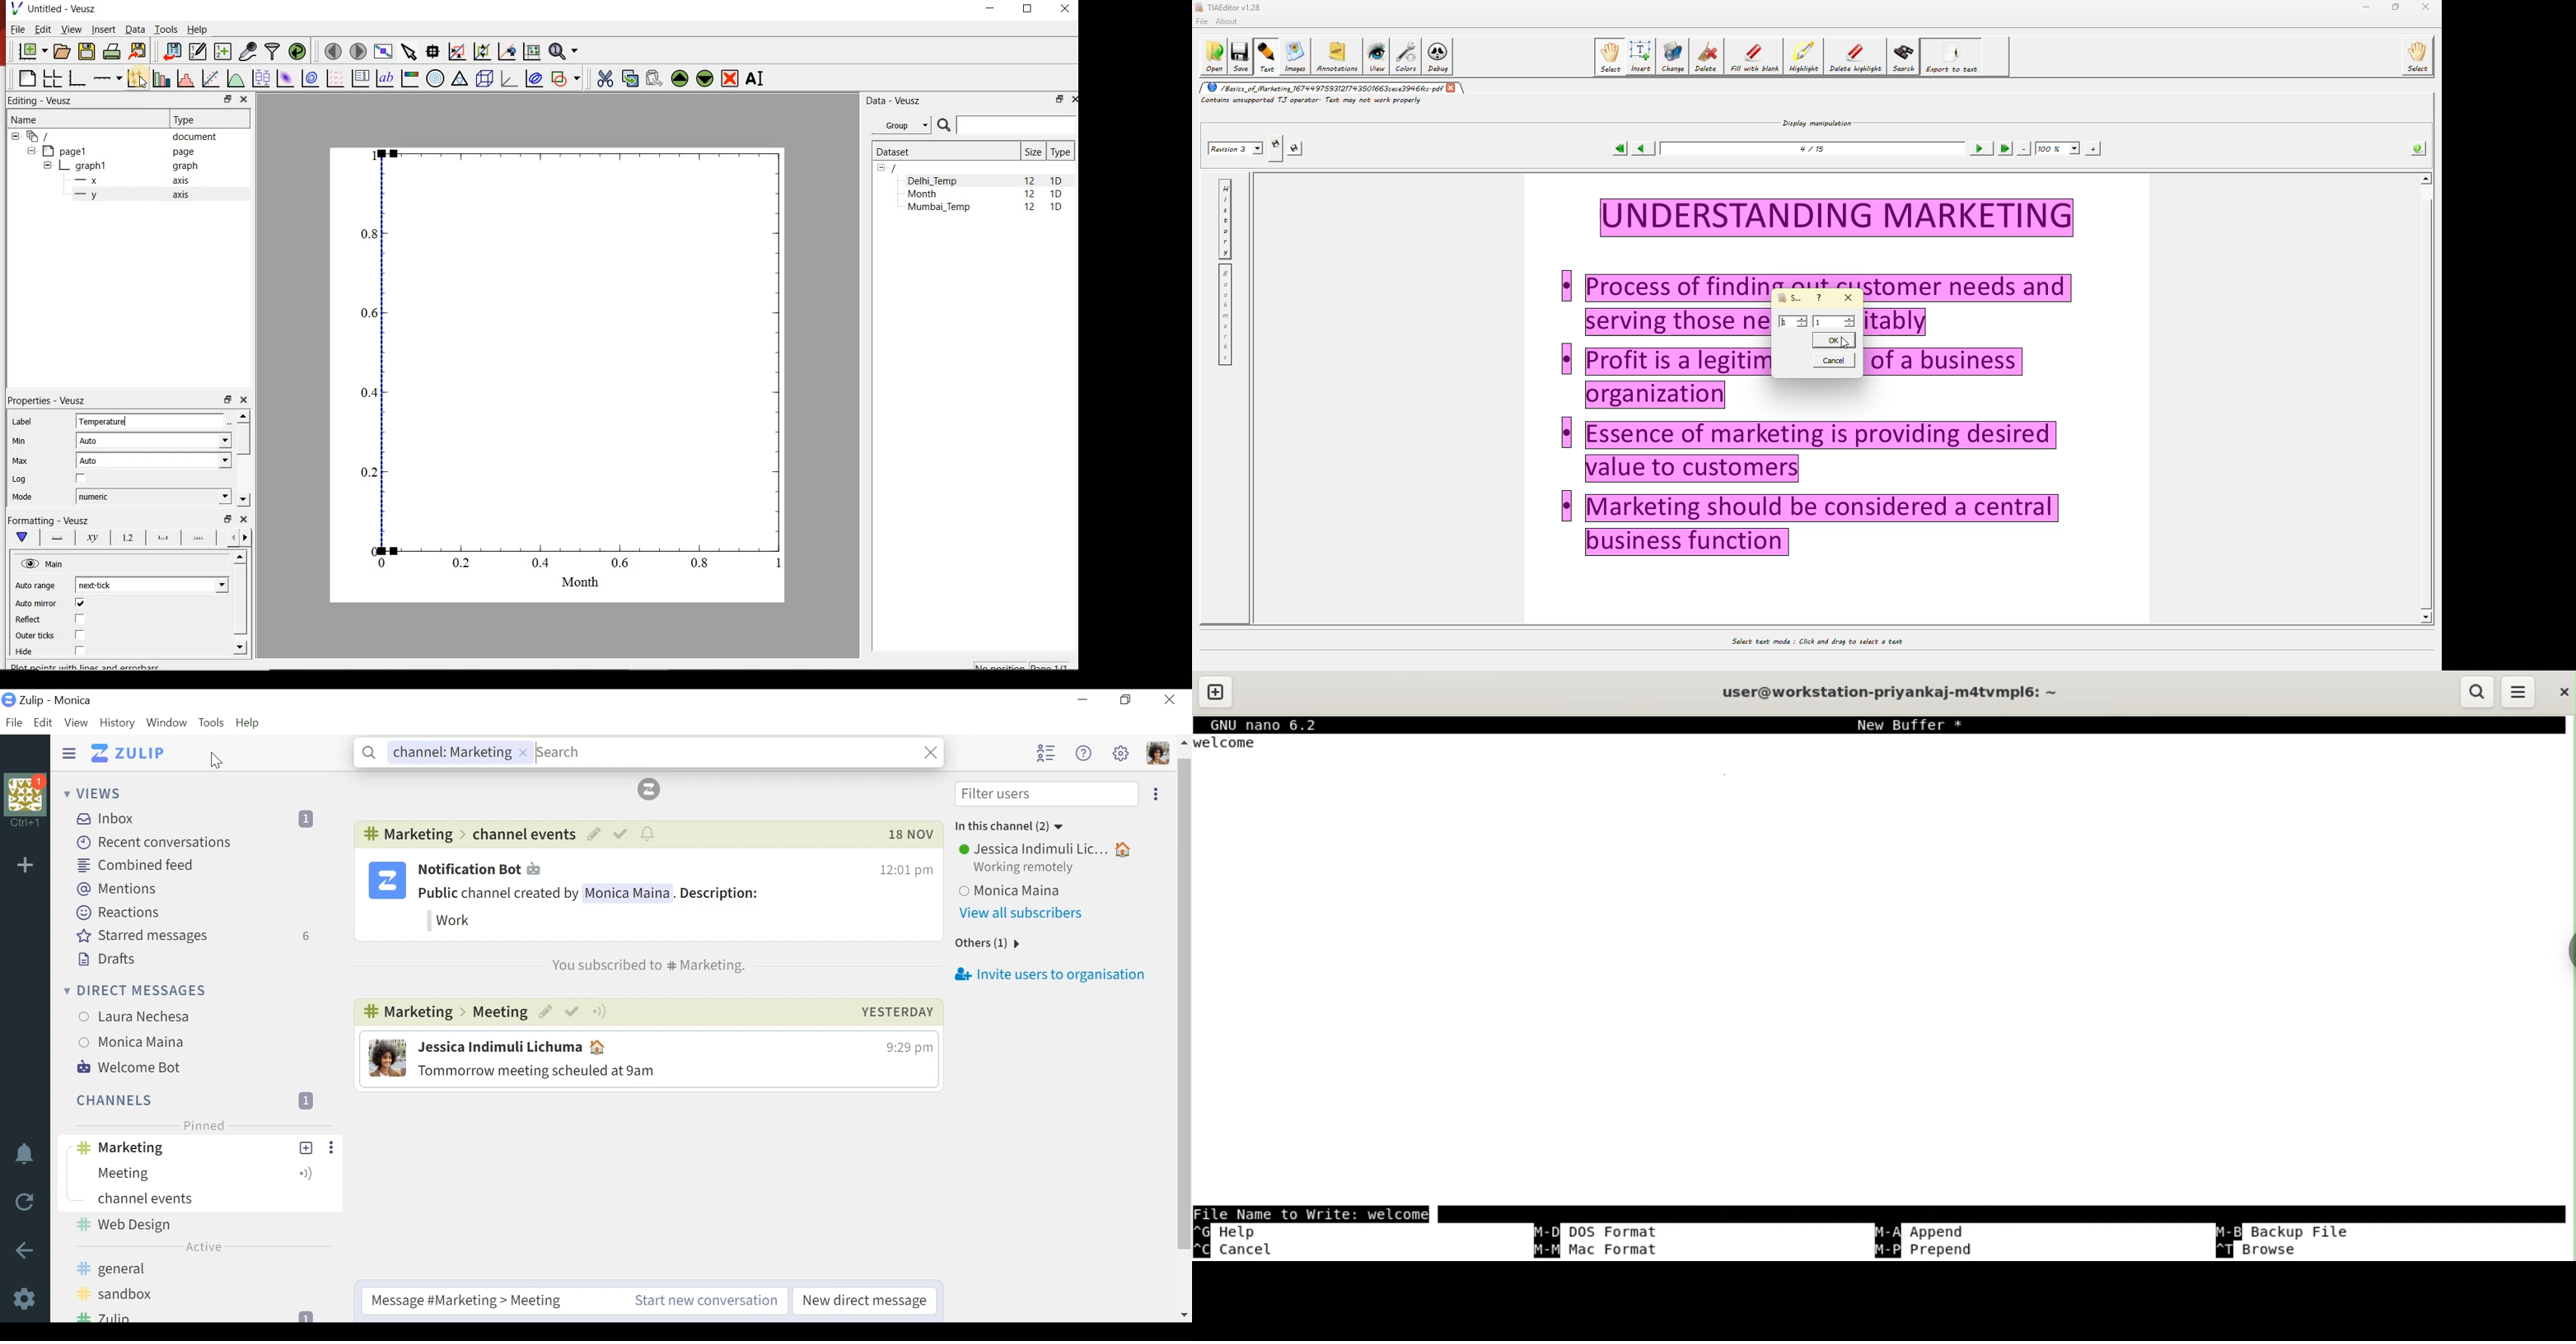 The height and width of the screenshot is (1344, 2576). What do you see at coordinates (142, 1041) in the screenshot?
I see `users` at bounding box center [142, 1041].